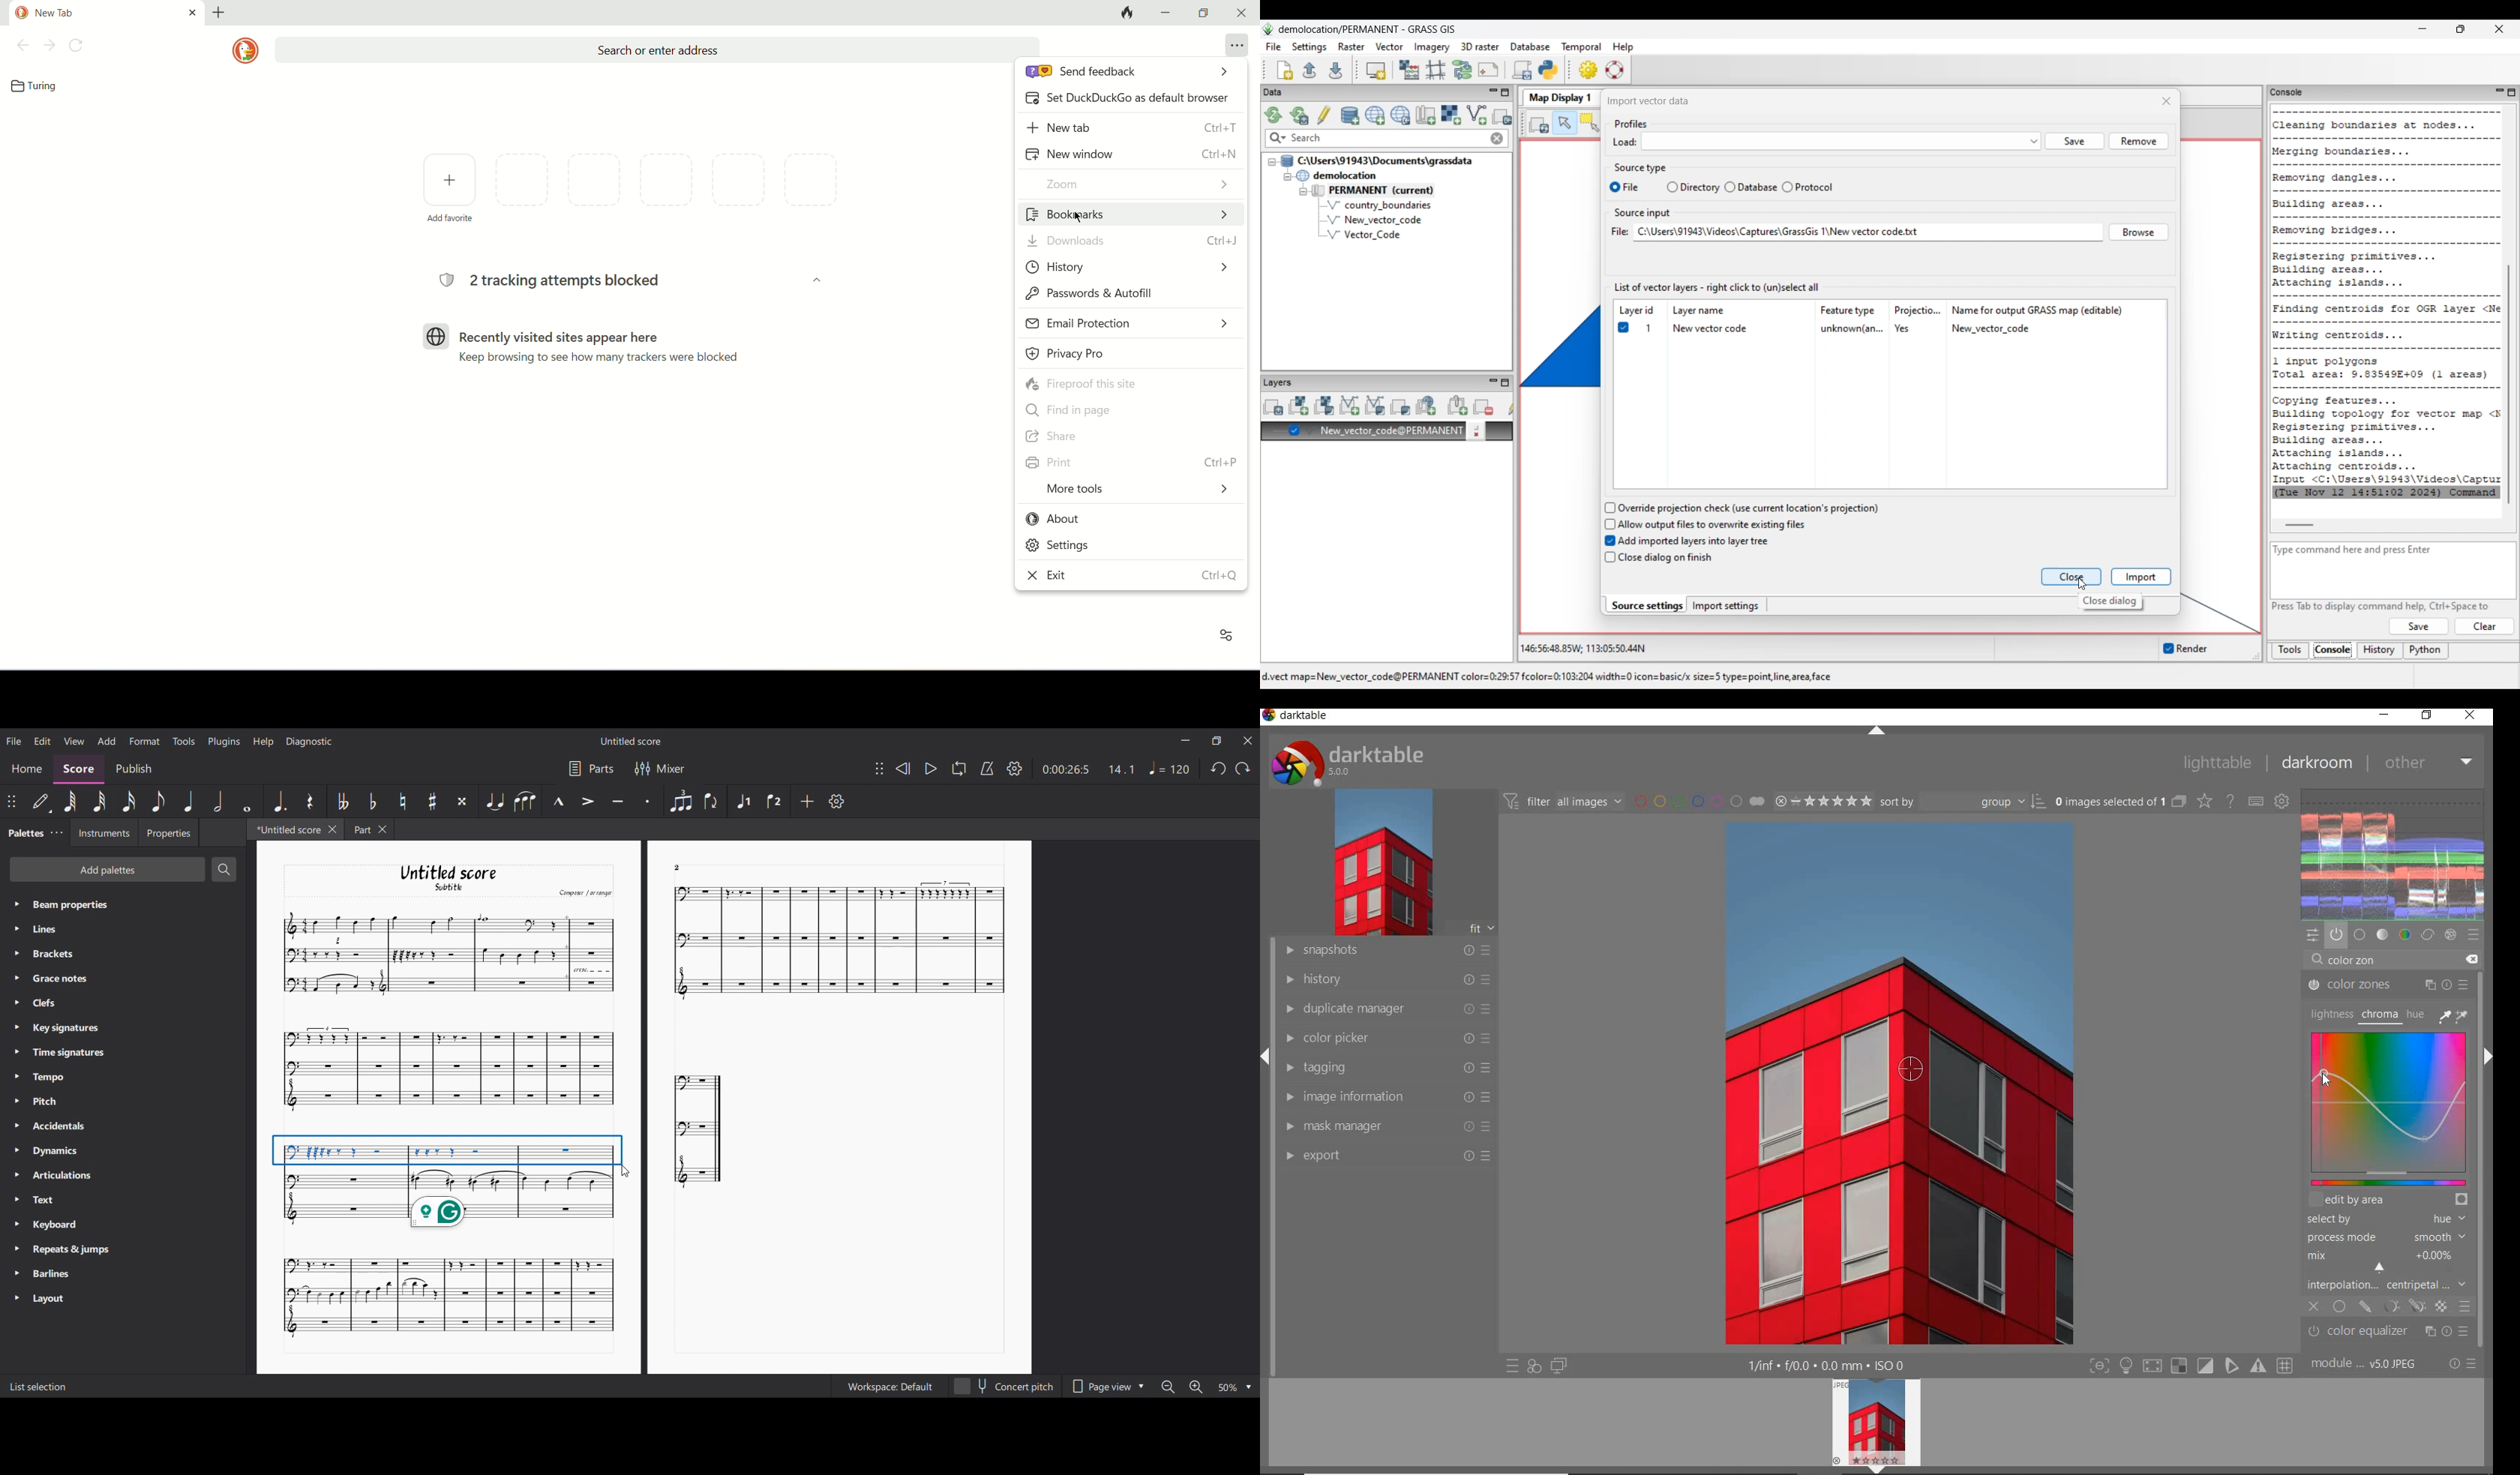 The image size is (2520, 1484). I want to click on minimize, so click(2385, 716).